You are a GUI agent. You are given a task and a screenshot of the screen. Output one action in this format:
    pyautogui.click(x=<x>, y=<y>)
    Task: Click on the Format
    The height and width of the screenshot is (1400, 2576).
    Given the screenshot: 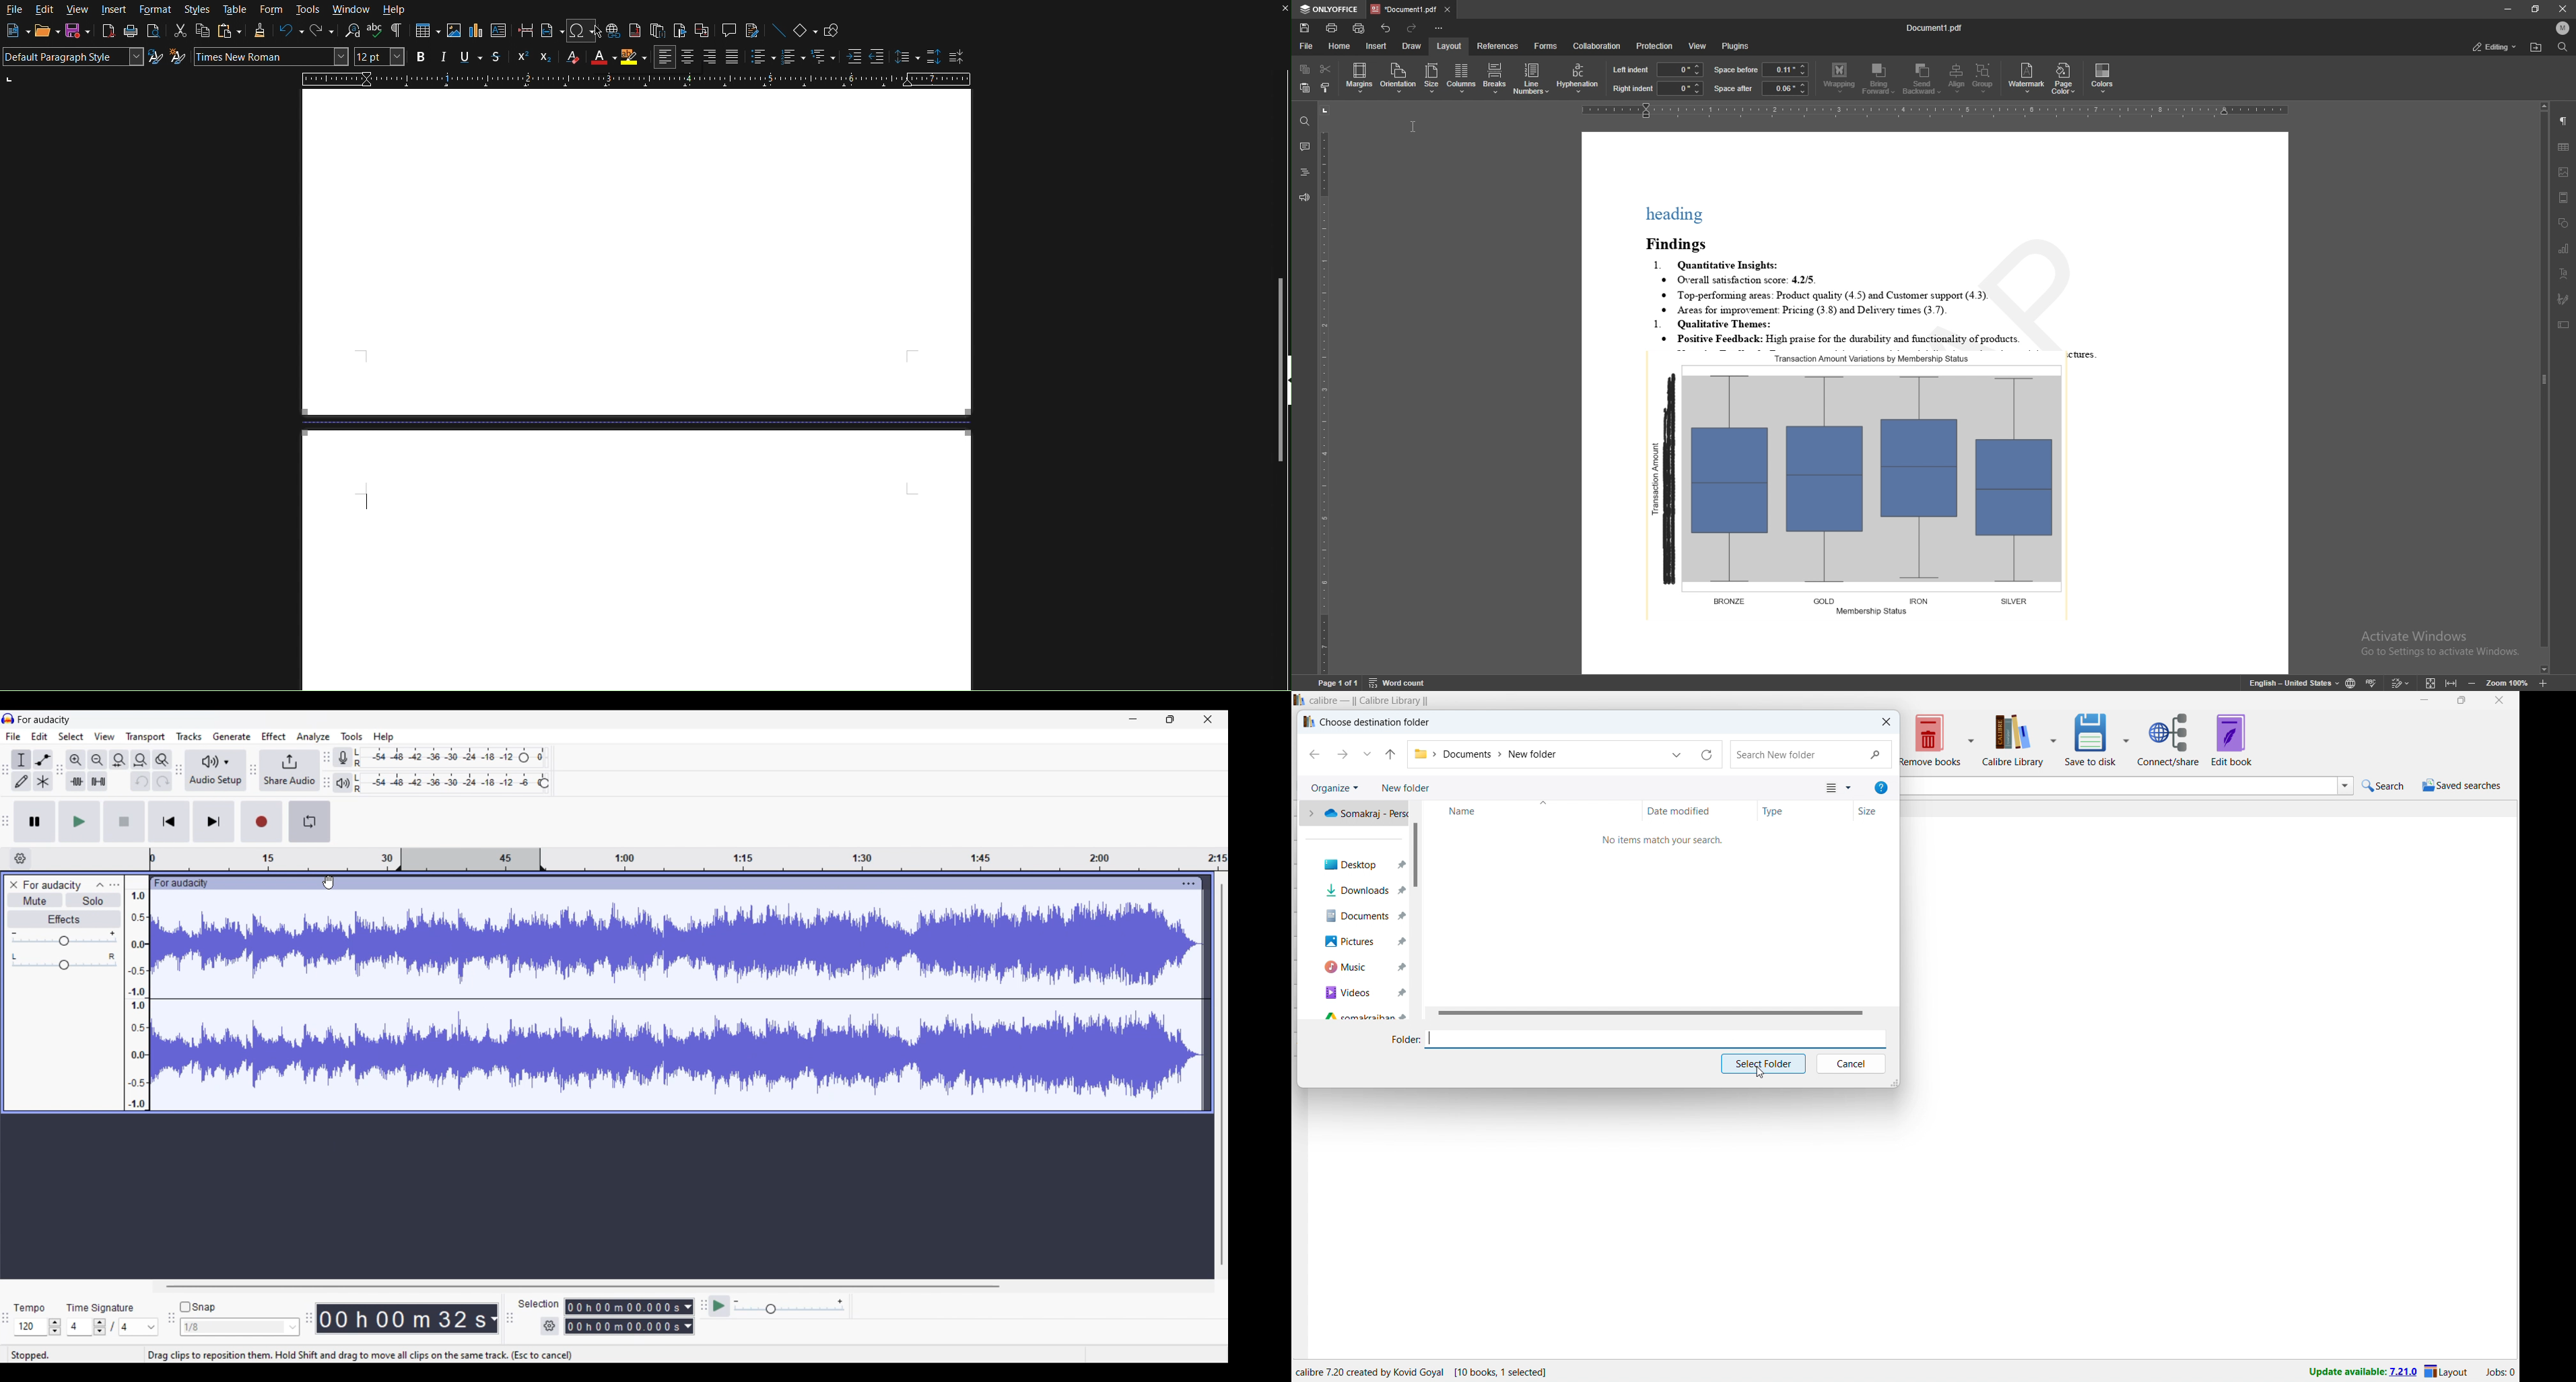 What is the action you would take?
    pyautogui.click(x=154, y=9)
    